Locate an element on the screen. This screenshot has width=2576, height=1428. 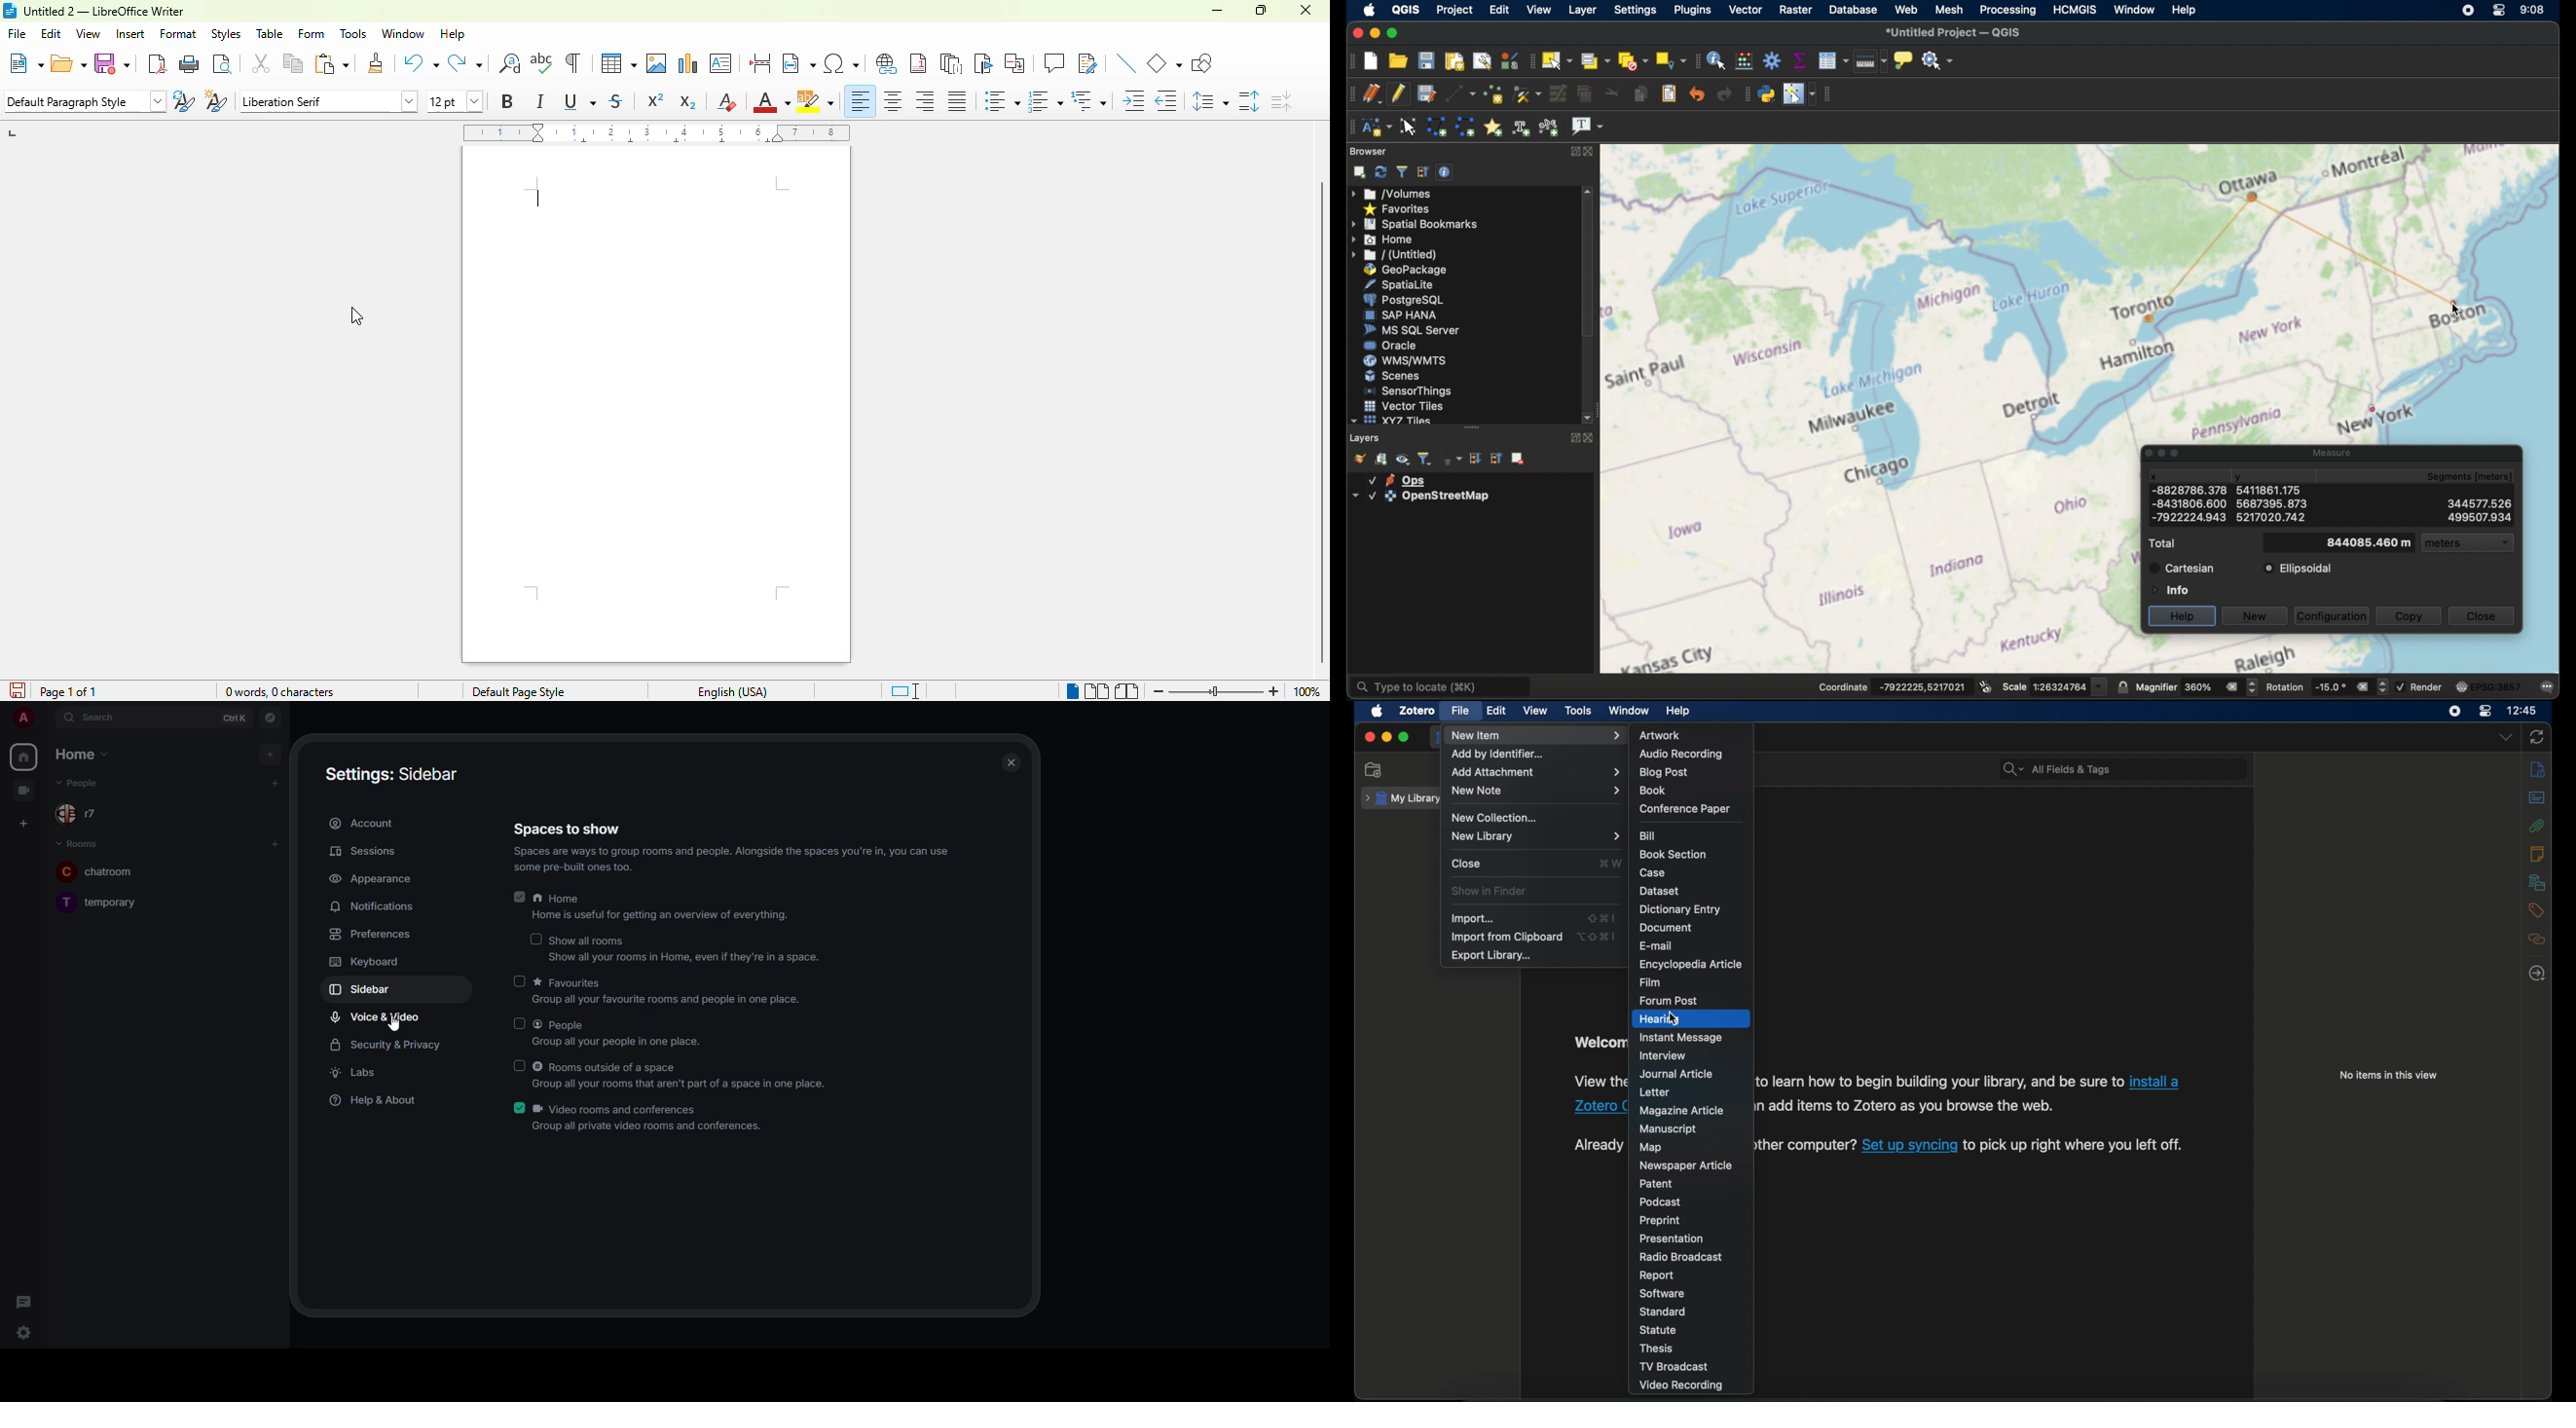
processing is located at coordinates (2008, 10).